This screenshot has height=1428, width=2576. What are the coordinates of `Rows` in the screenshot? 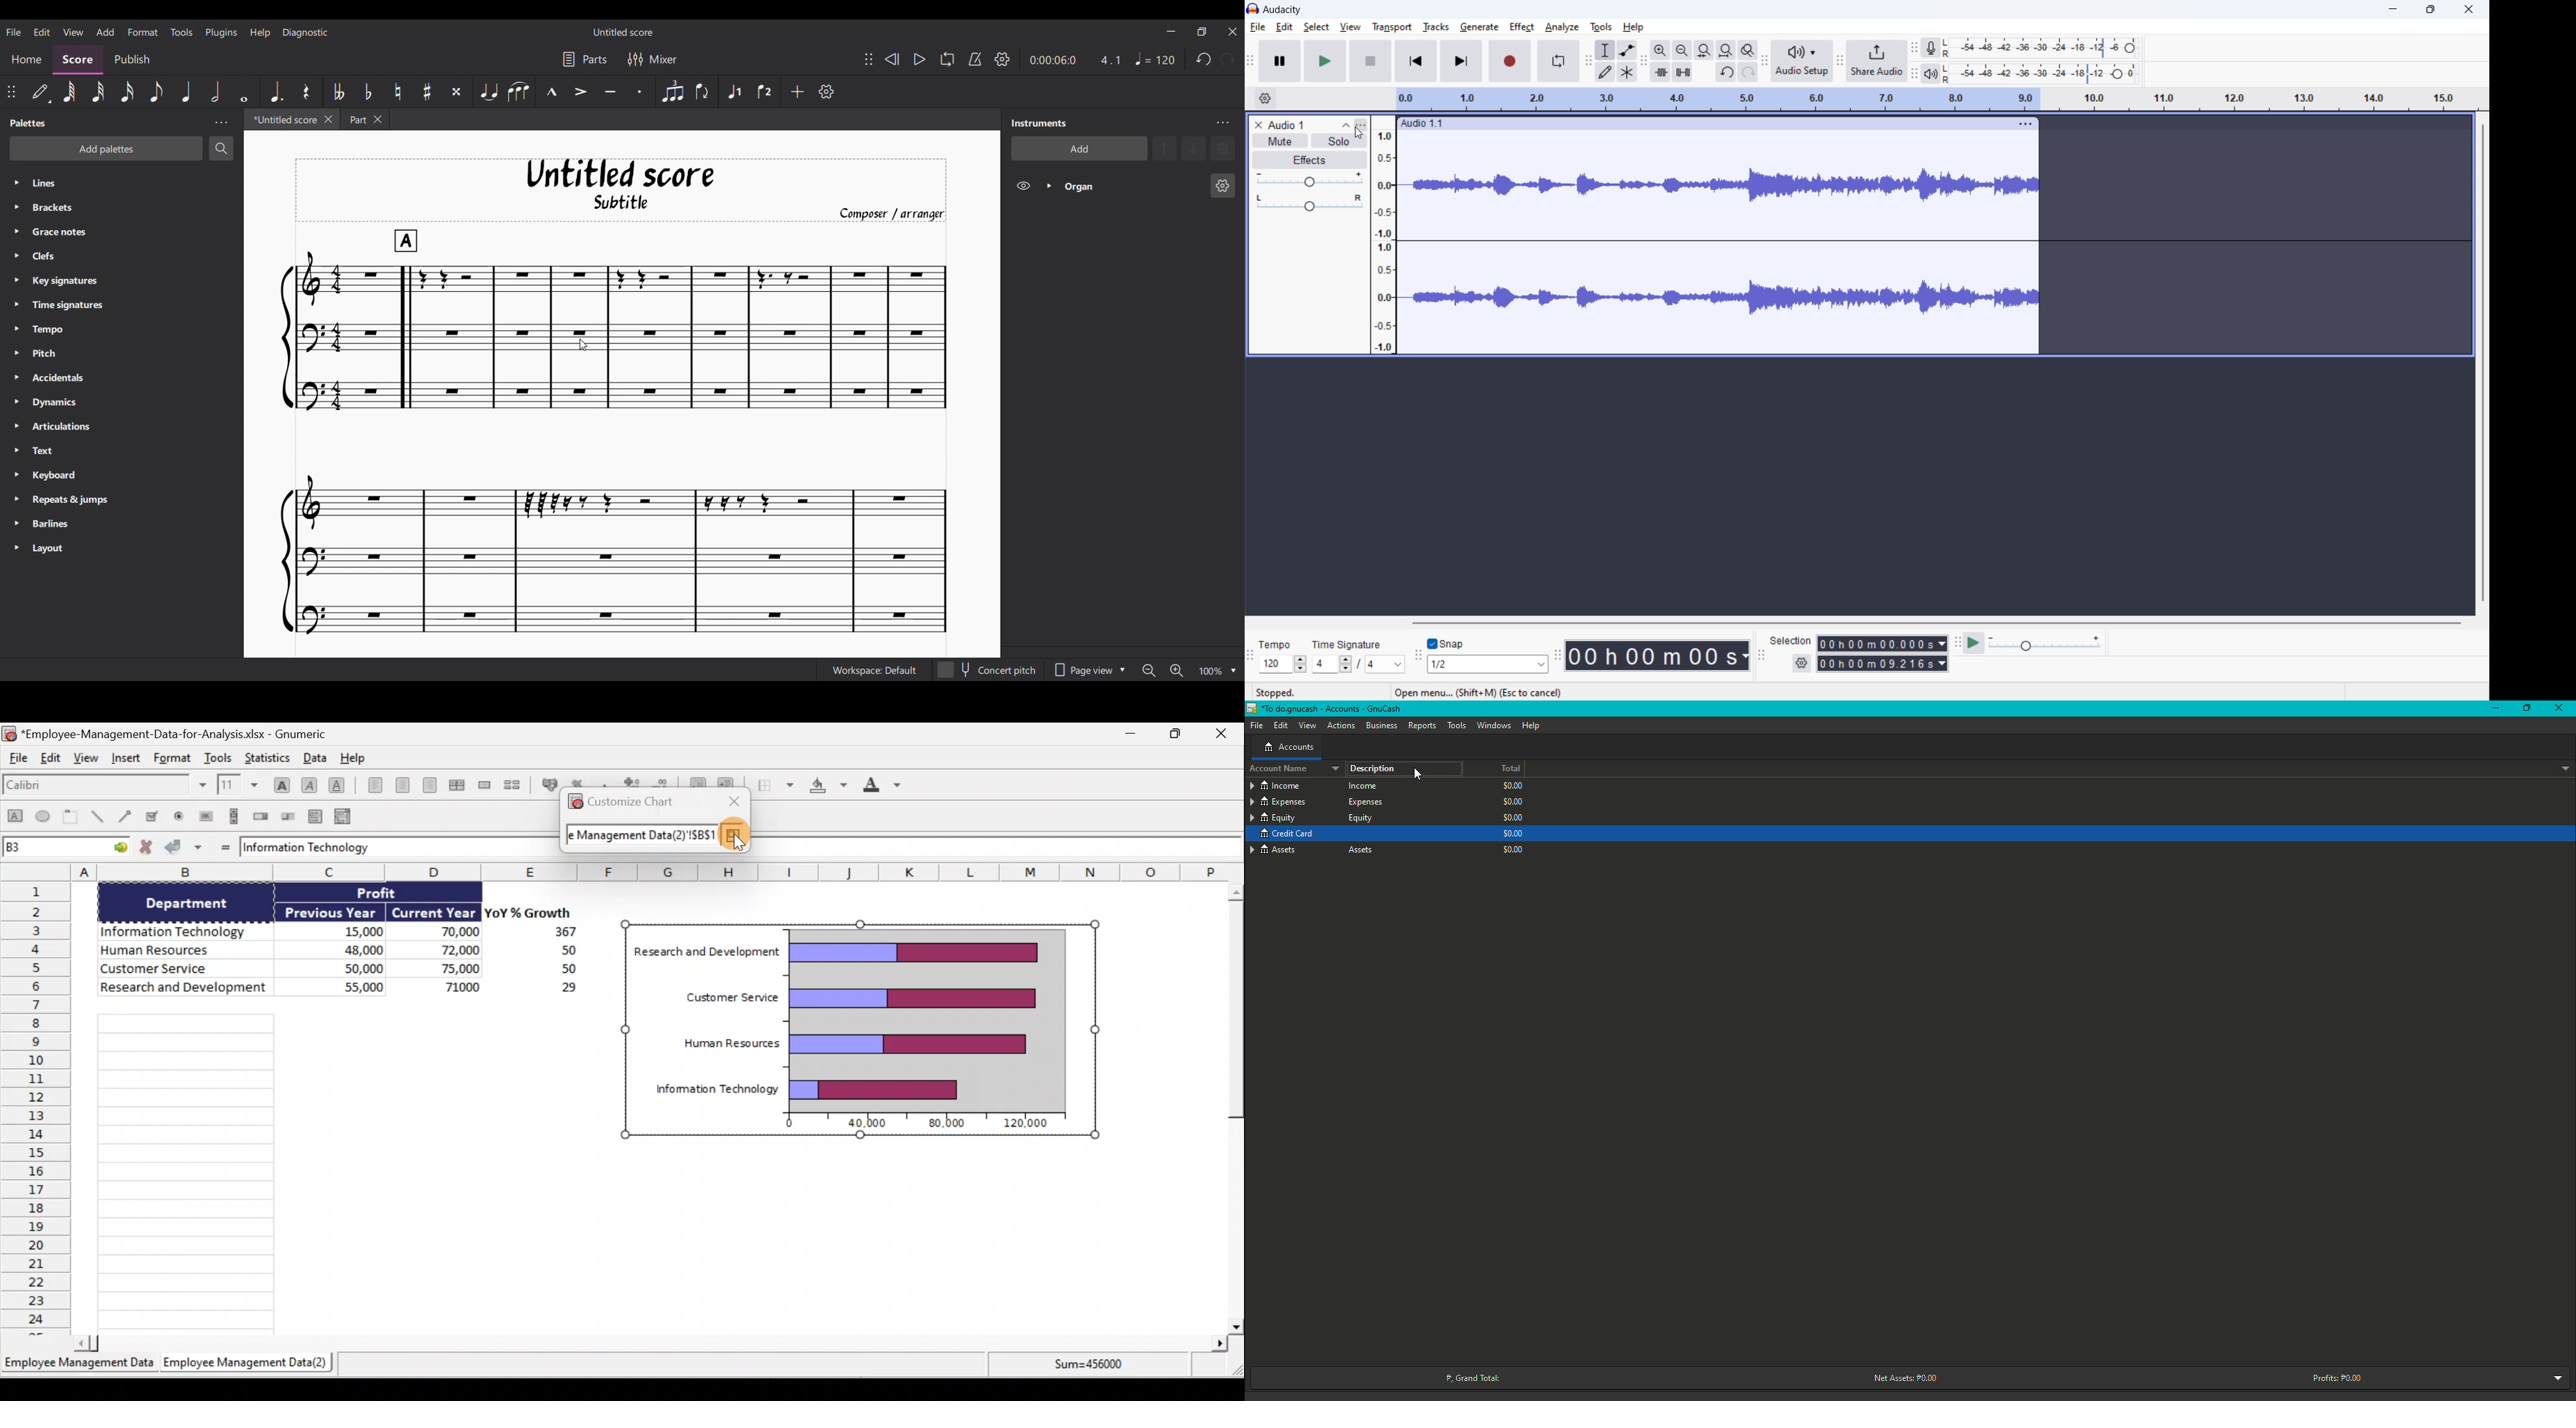 It's located at (36, 1109).